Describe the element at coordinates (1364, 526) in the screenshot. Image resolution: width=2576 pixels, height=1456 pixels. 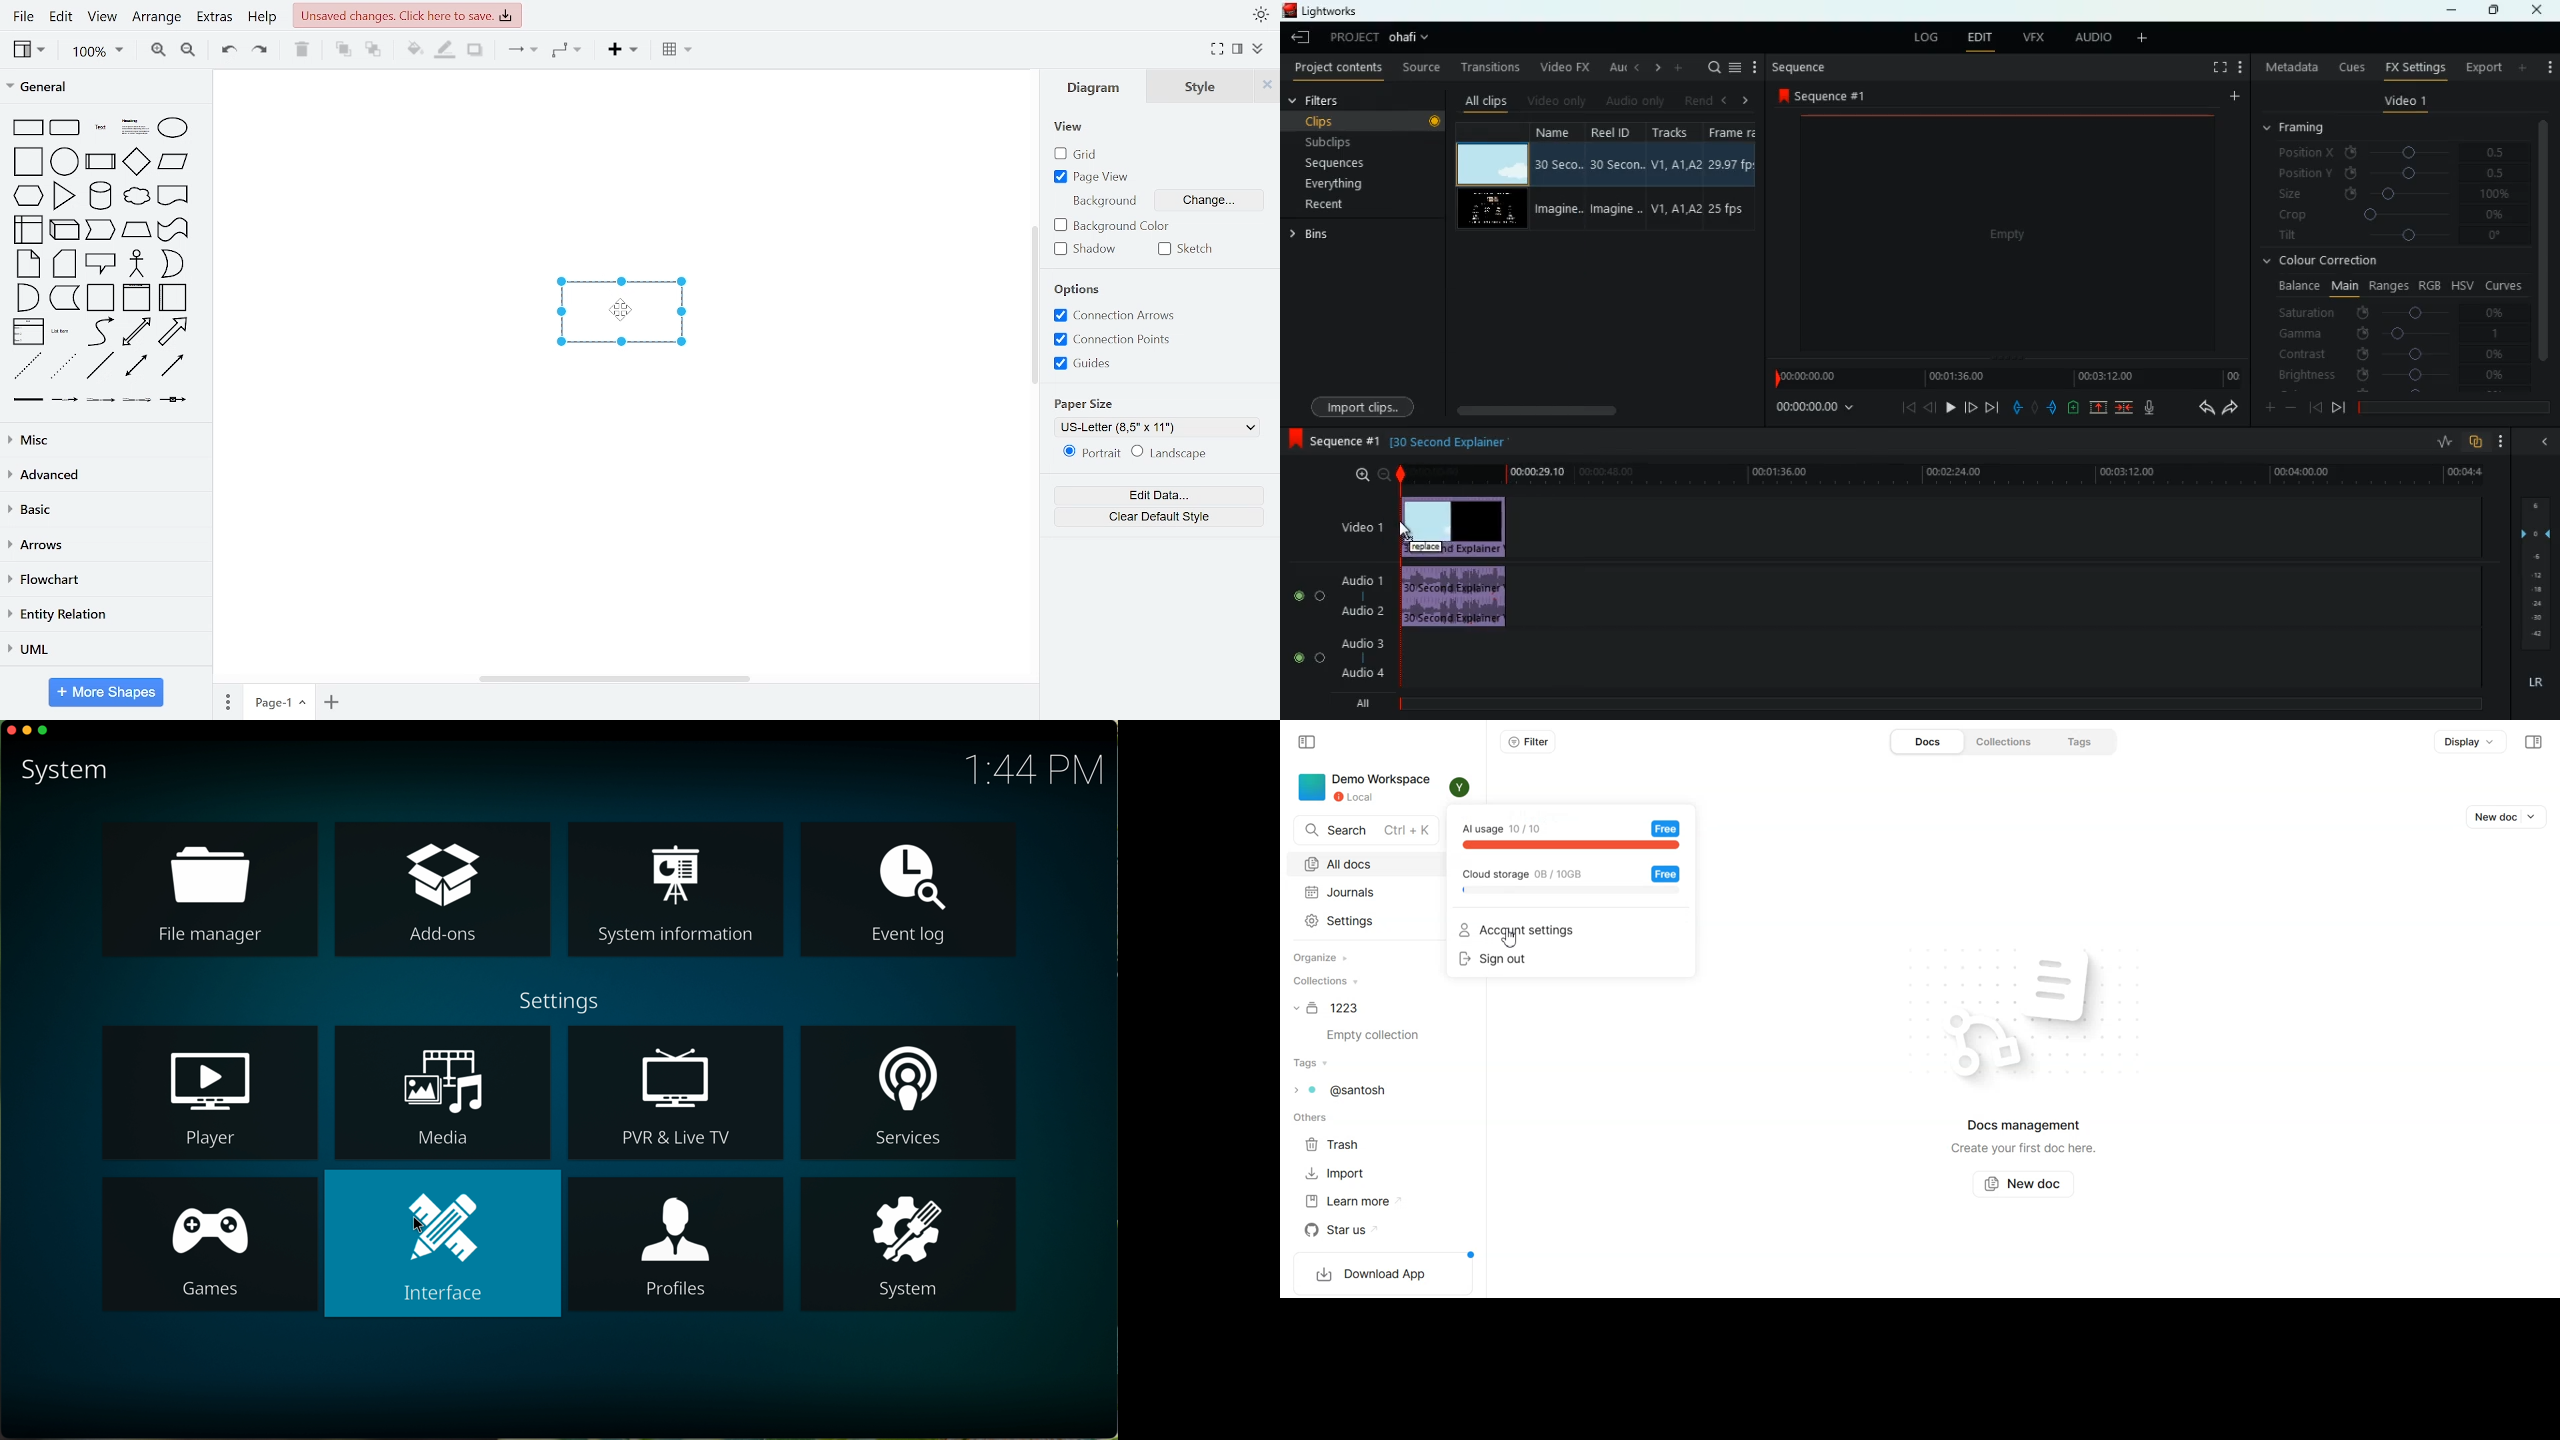
I see `video 1` at that location.